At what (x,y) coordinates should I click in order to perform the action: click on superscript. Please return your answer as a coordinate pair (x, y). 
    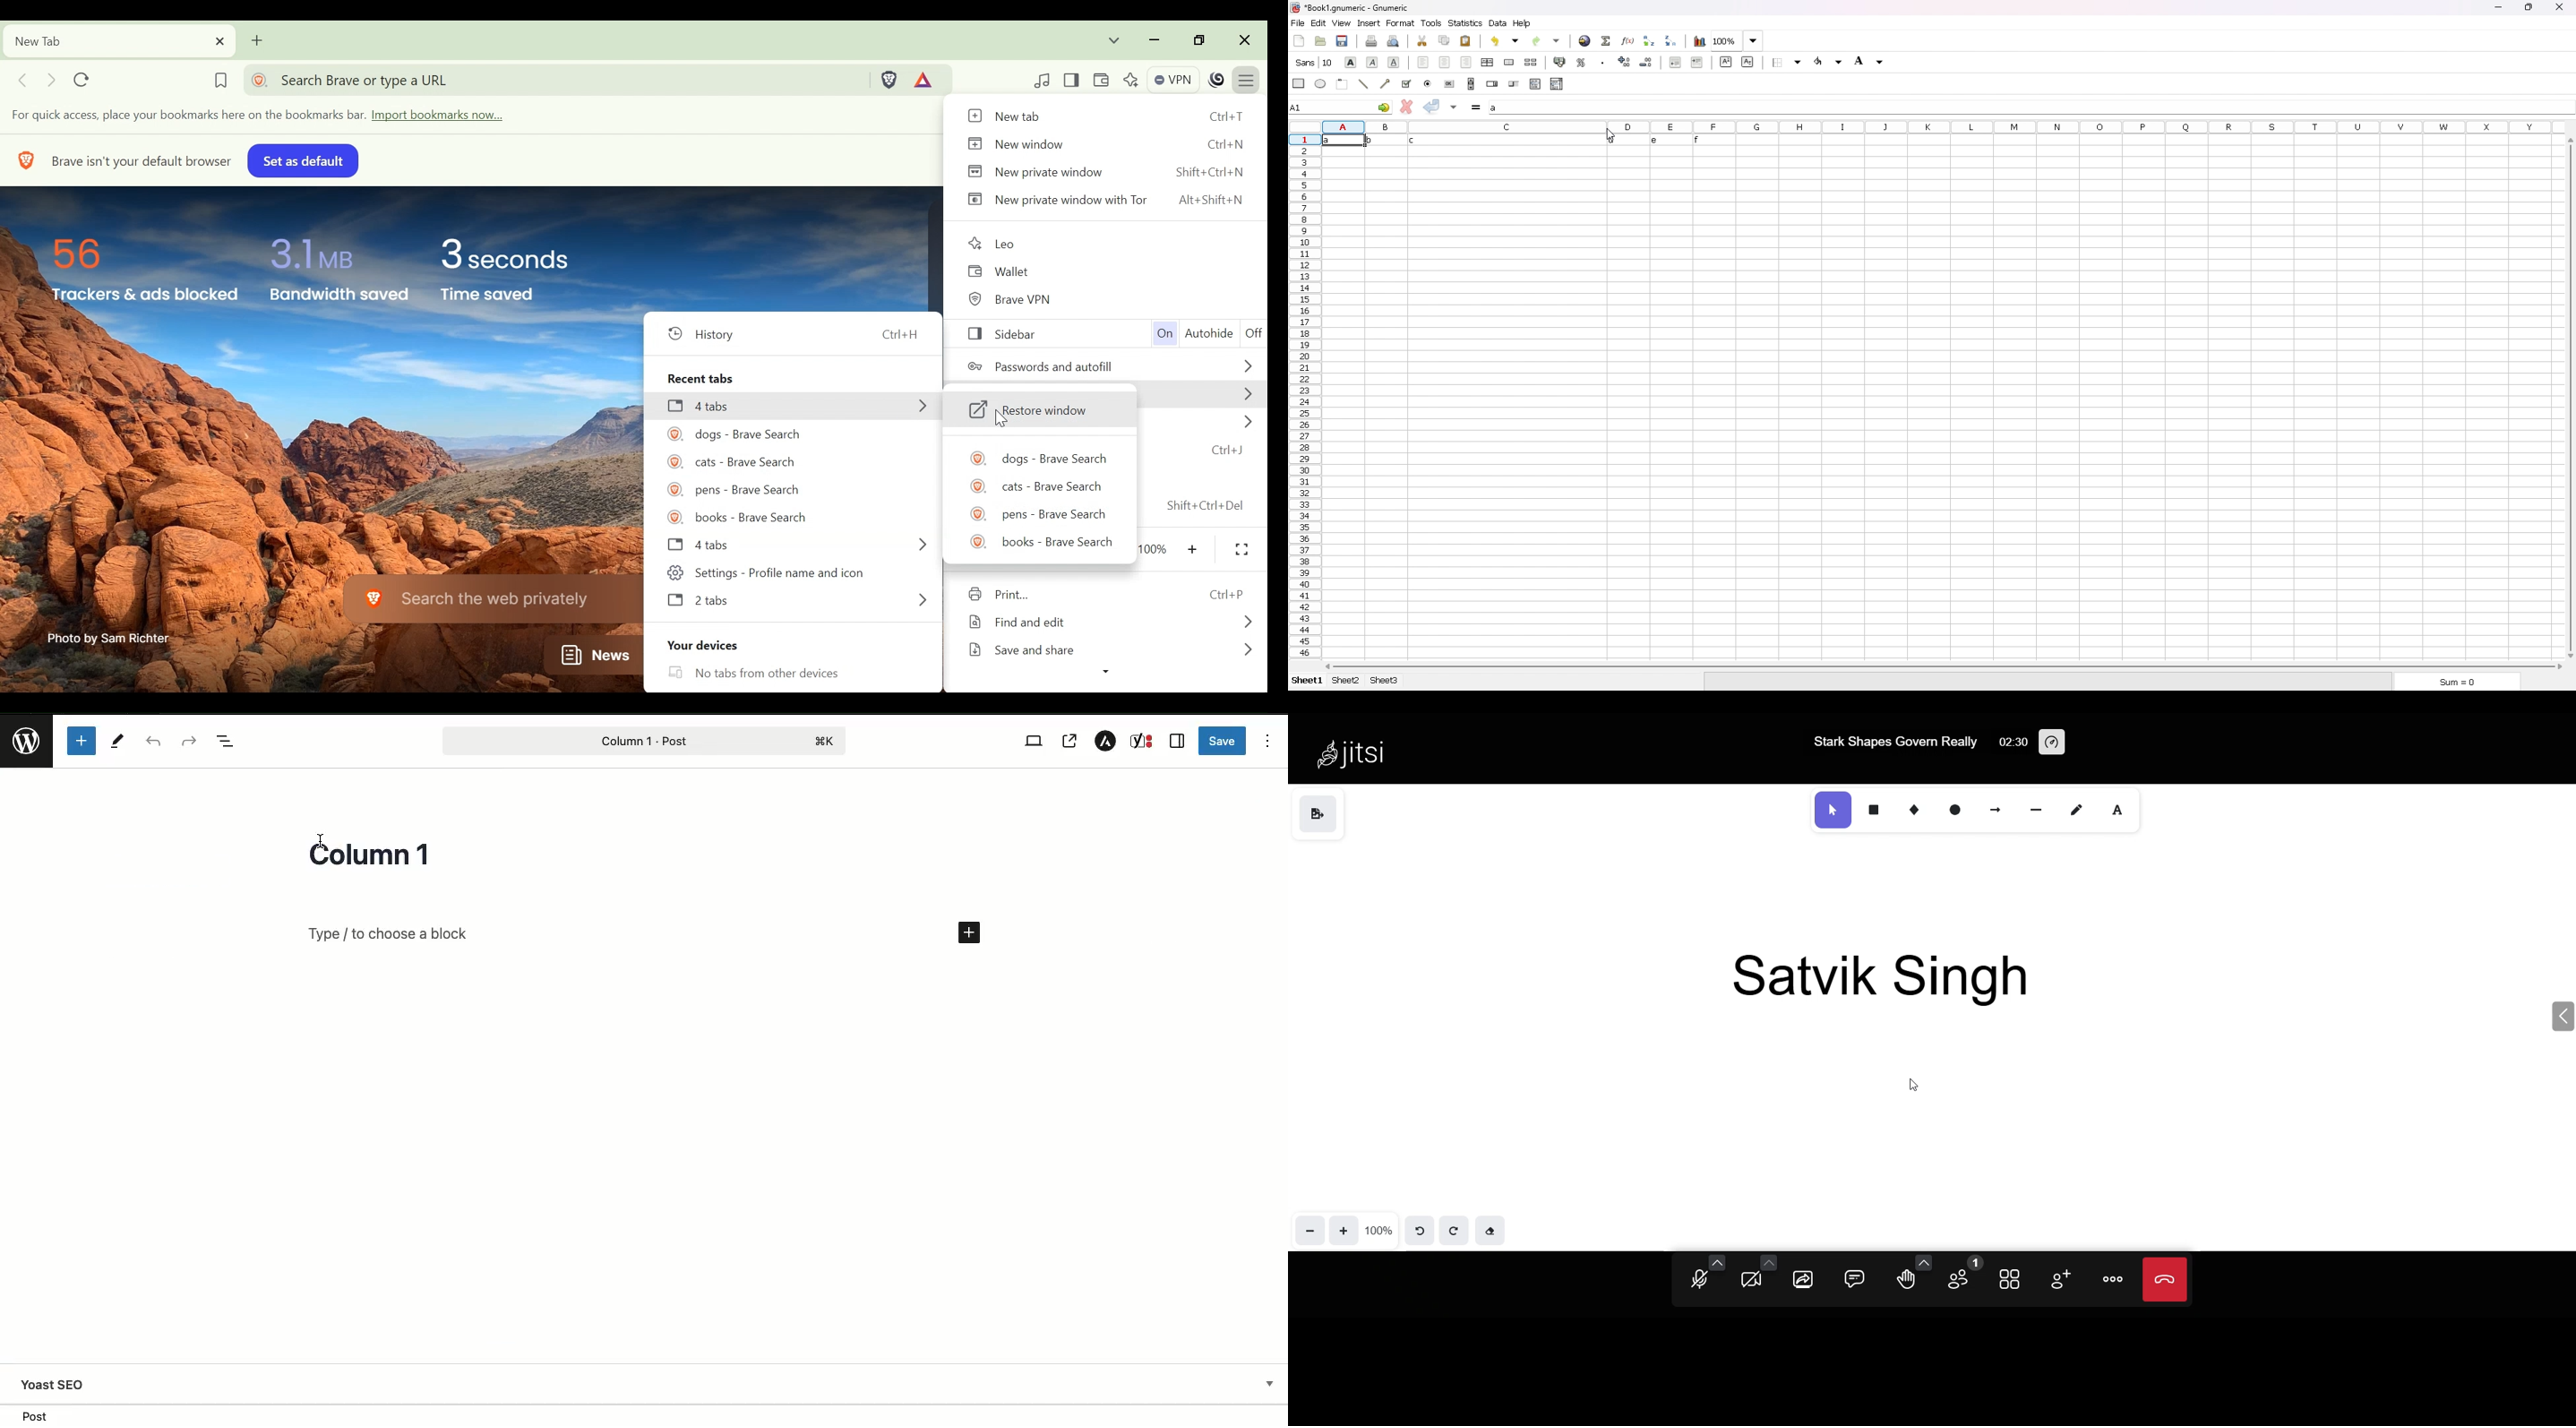
    Looking at the image, I should click on (1725, 62).